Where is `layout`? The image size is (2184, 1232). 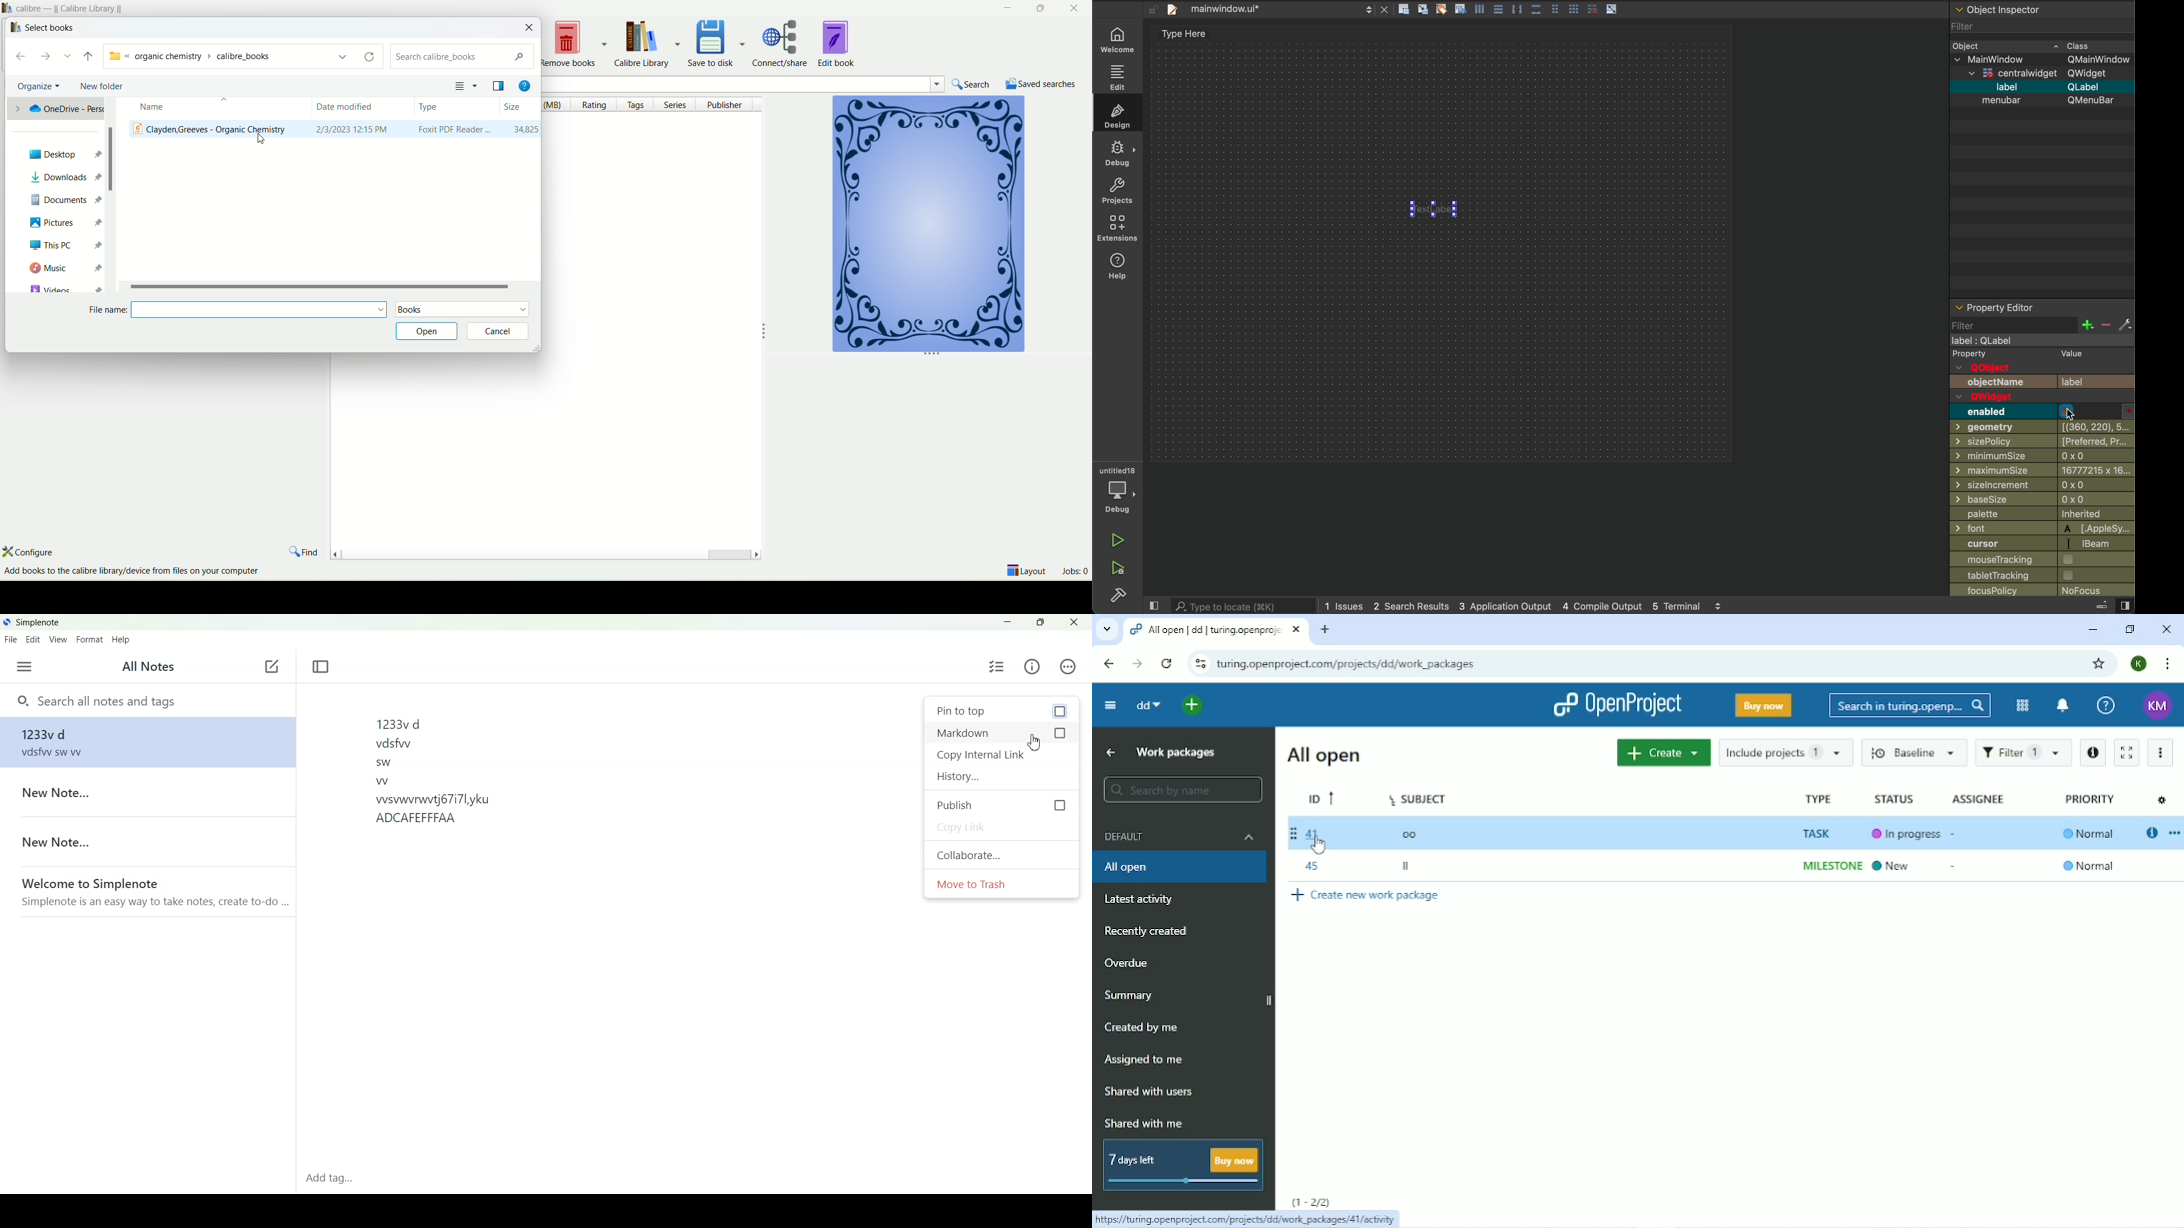 layout is located at coordinates (1028, 573).